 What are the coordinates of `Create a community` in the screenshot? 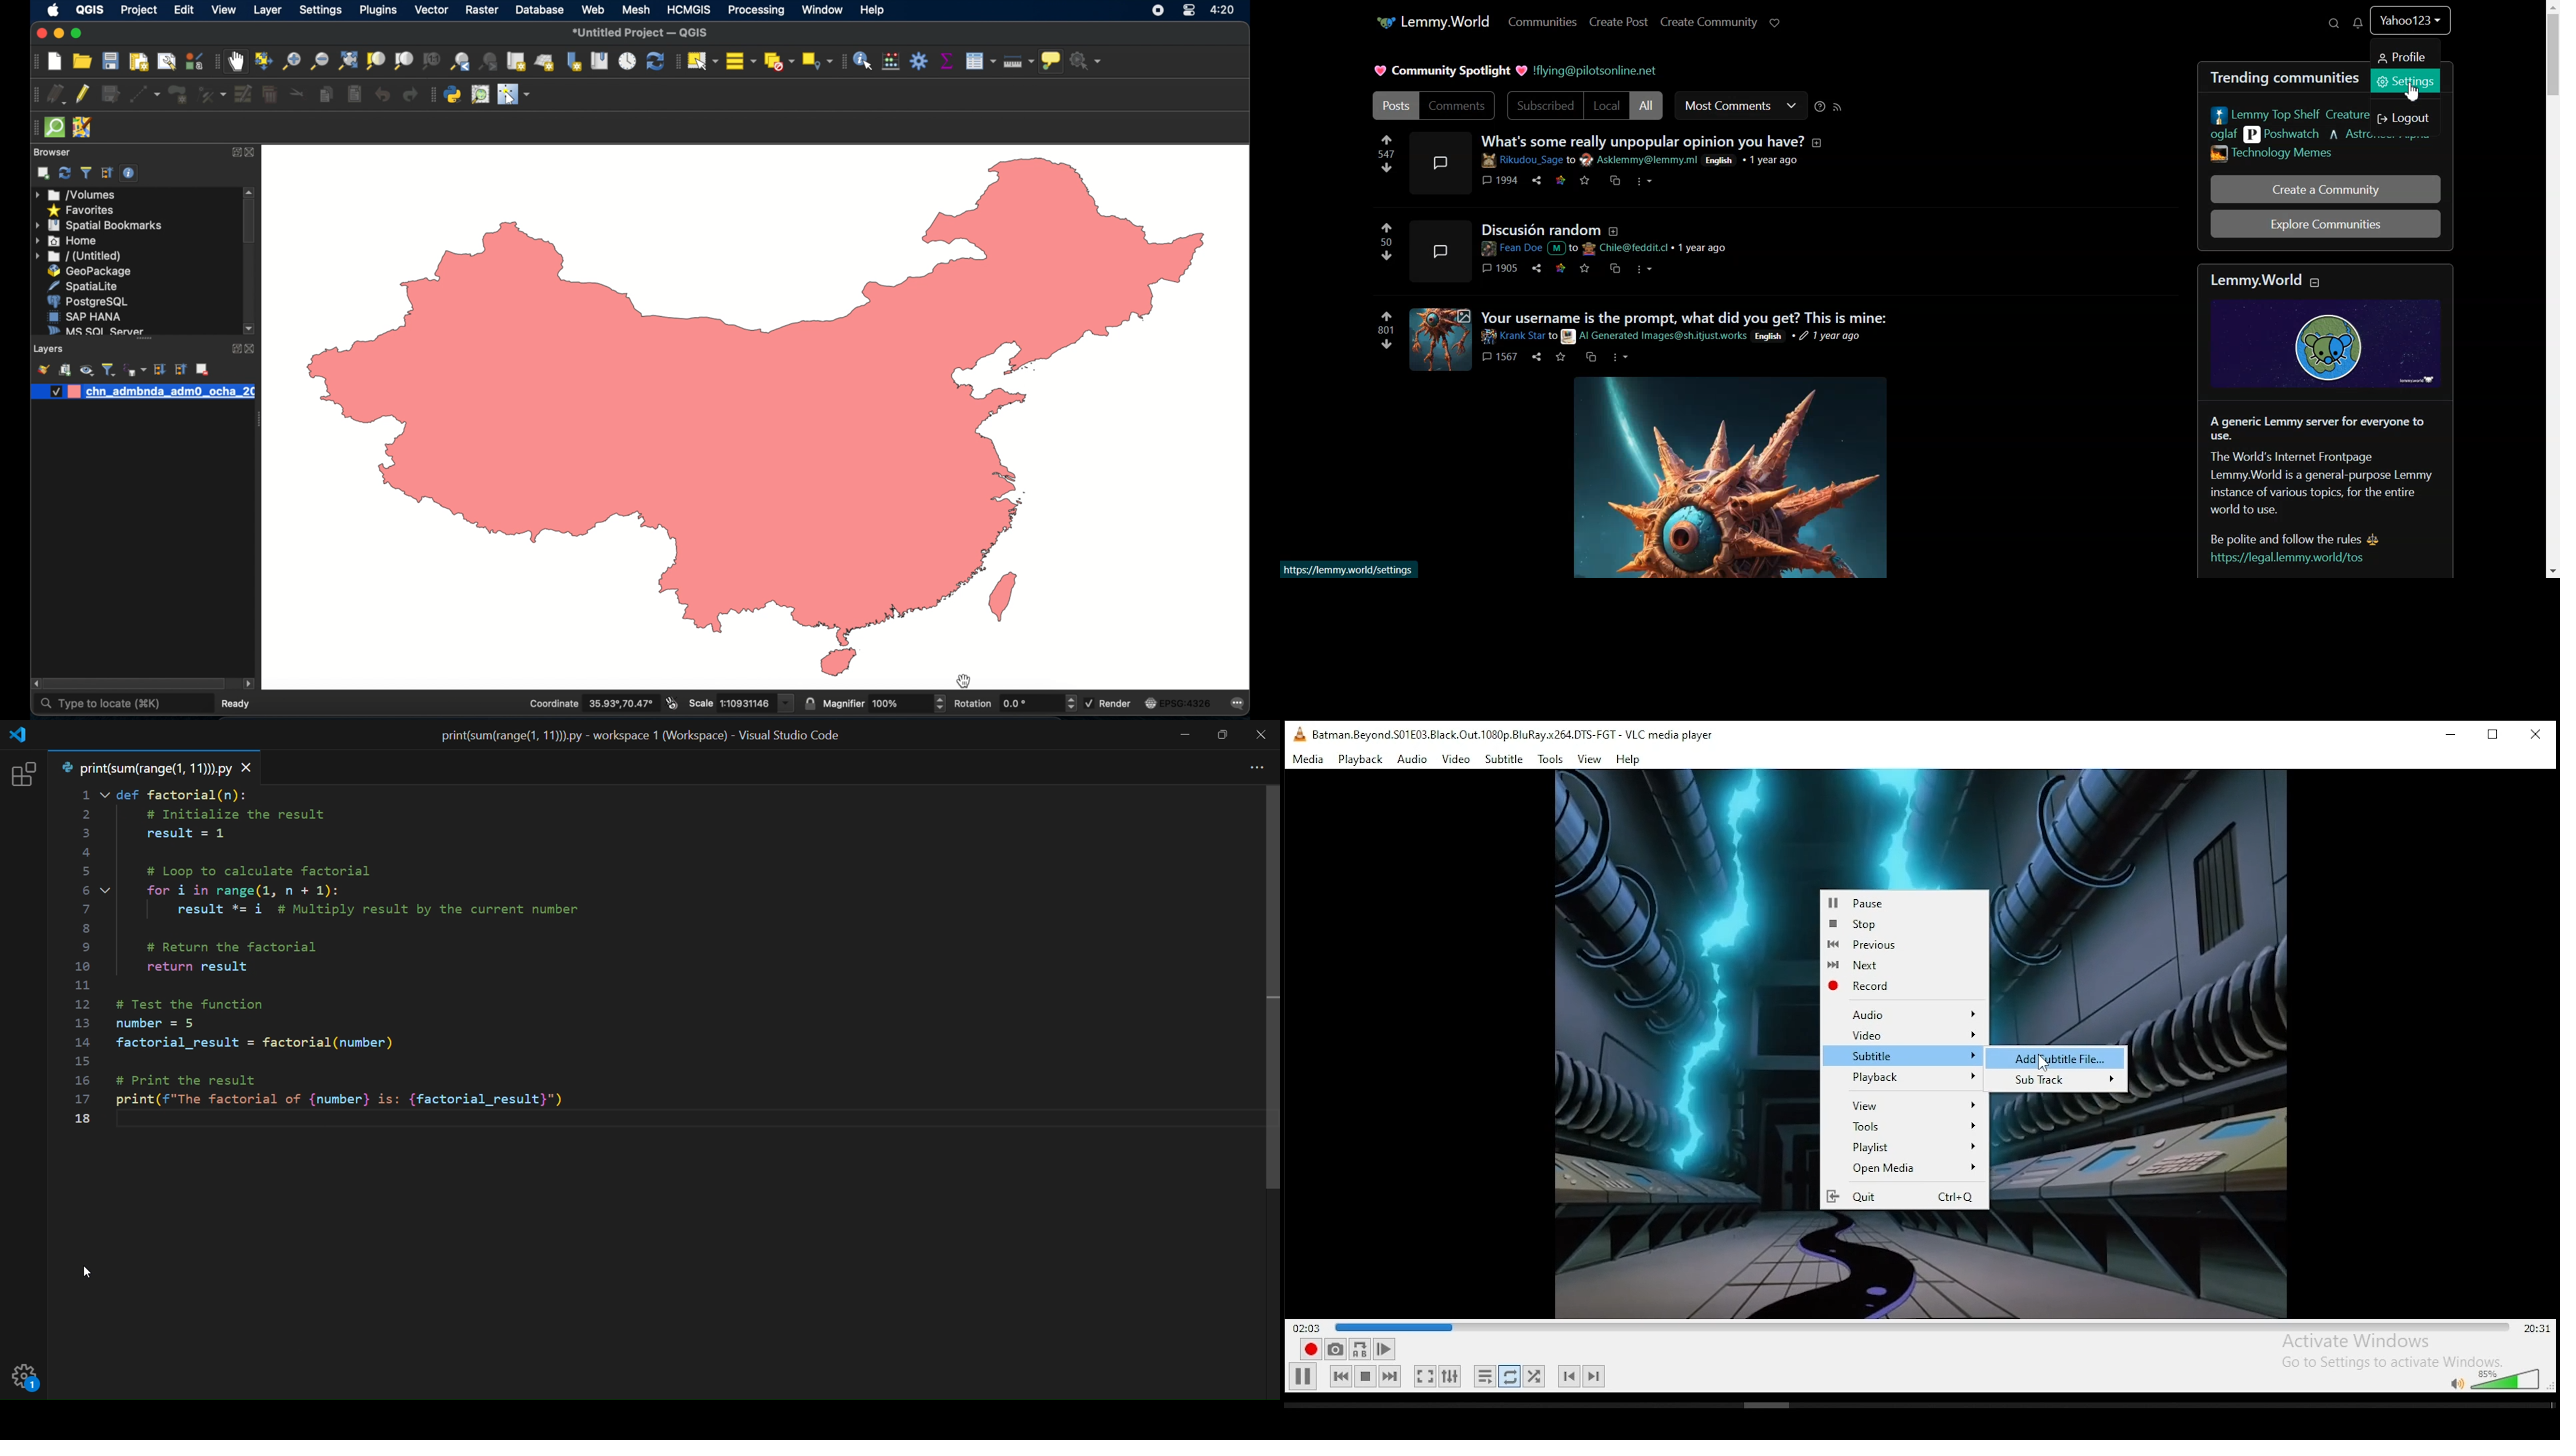 It's located at (2324, 189).